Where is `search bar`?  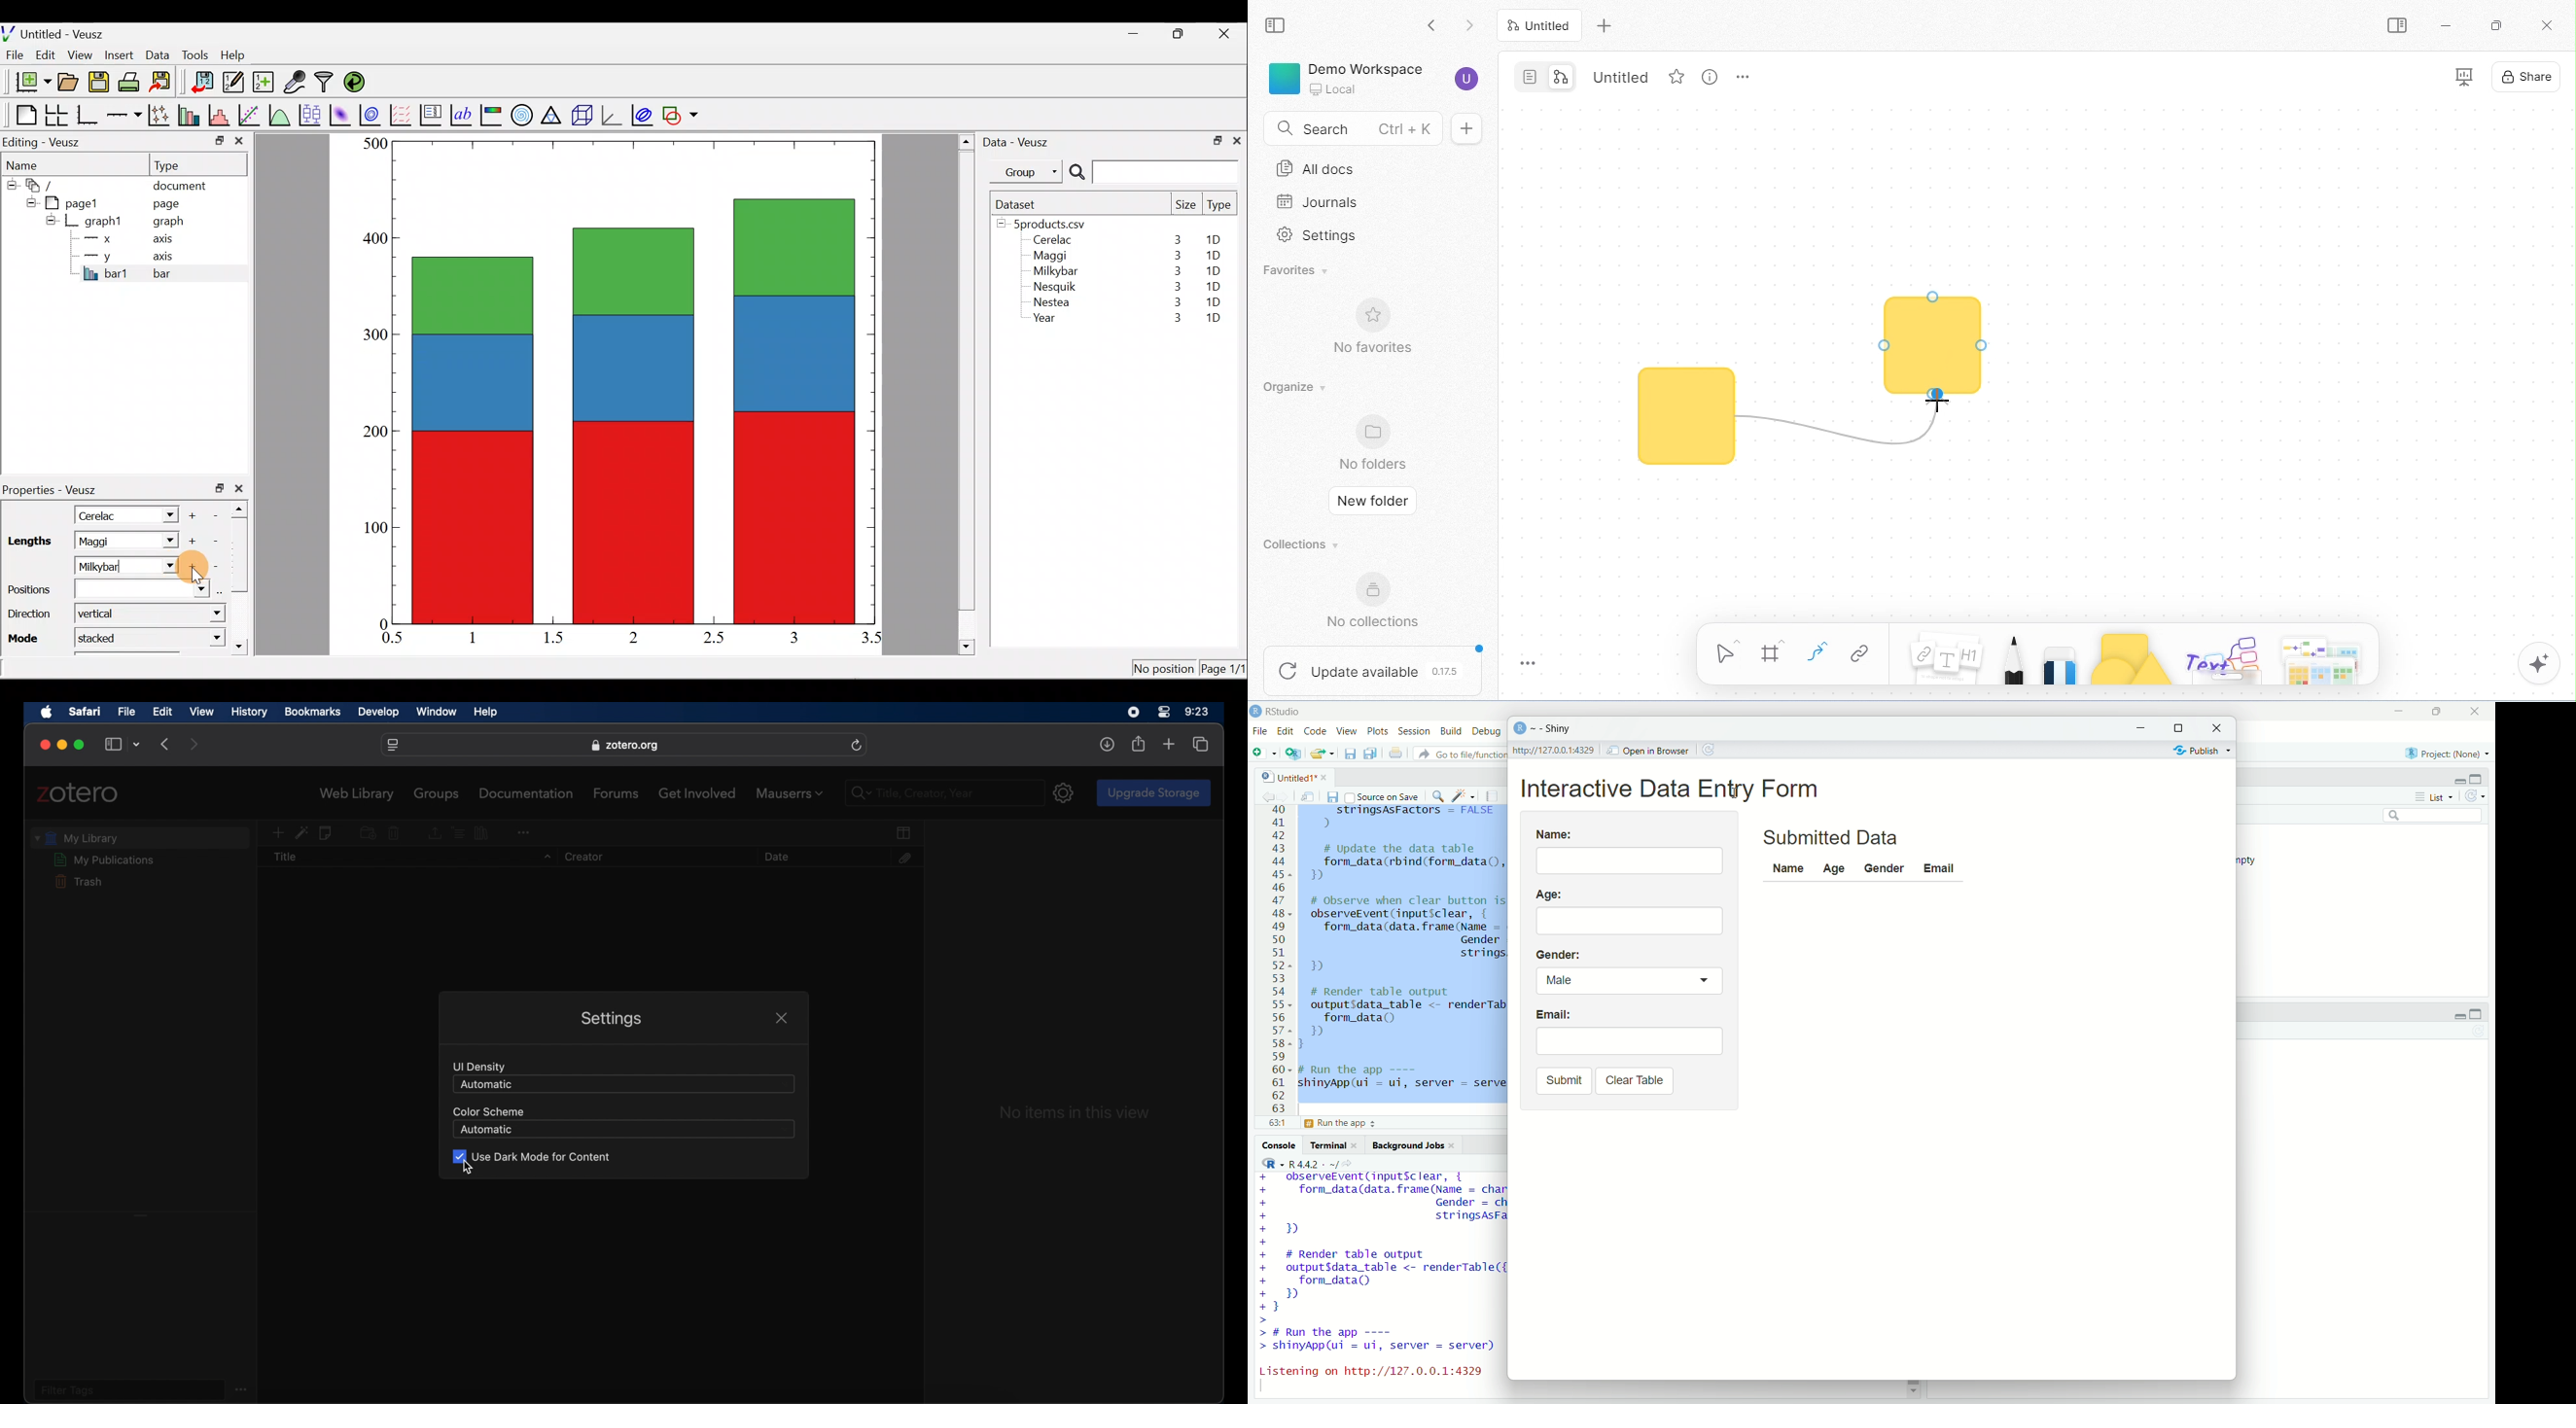
search bar is located at coordinates (858, 794).